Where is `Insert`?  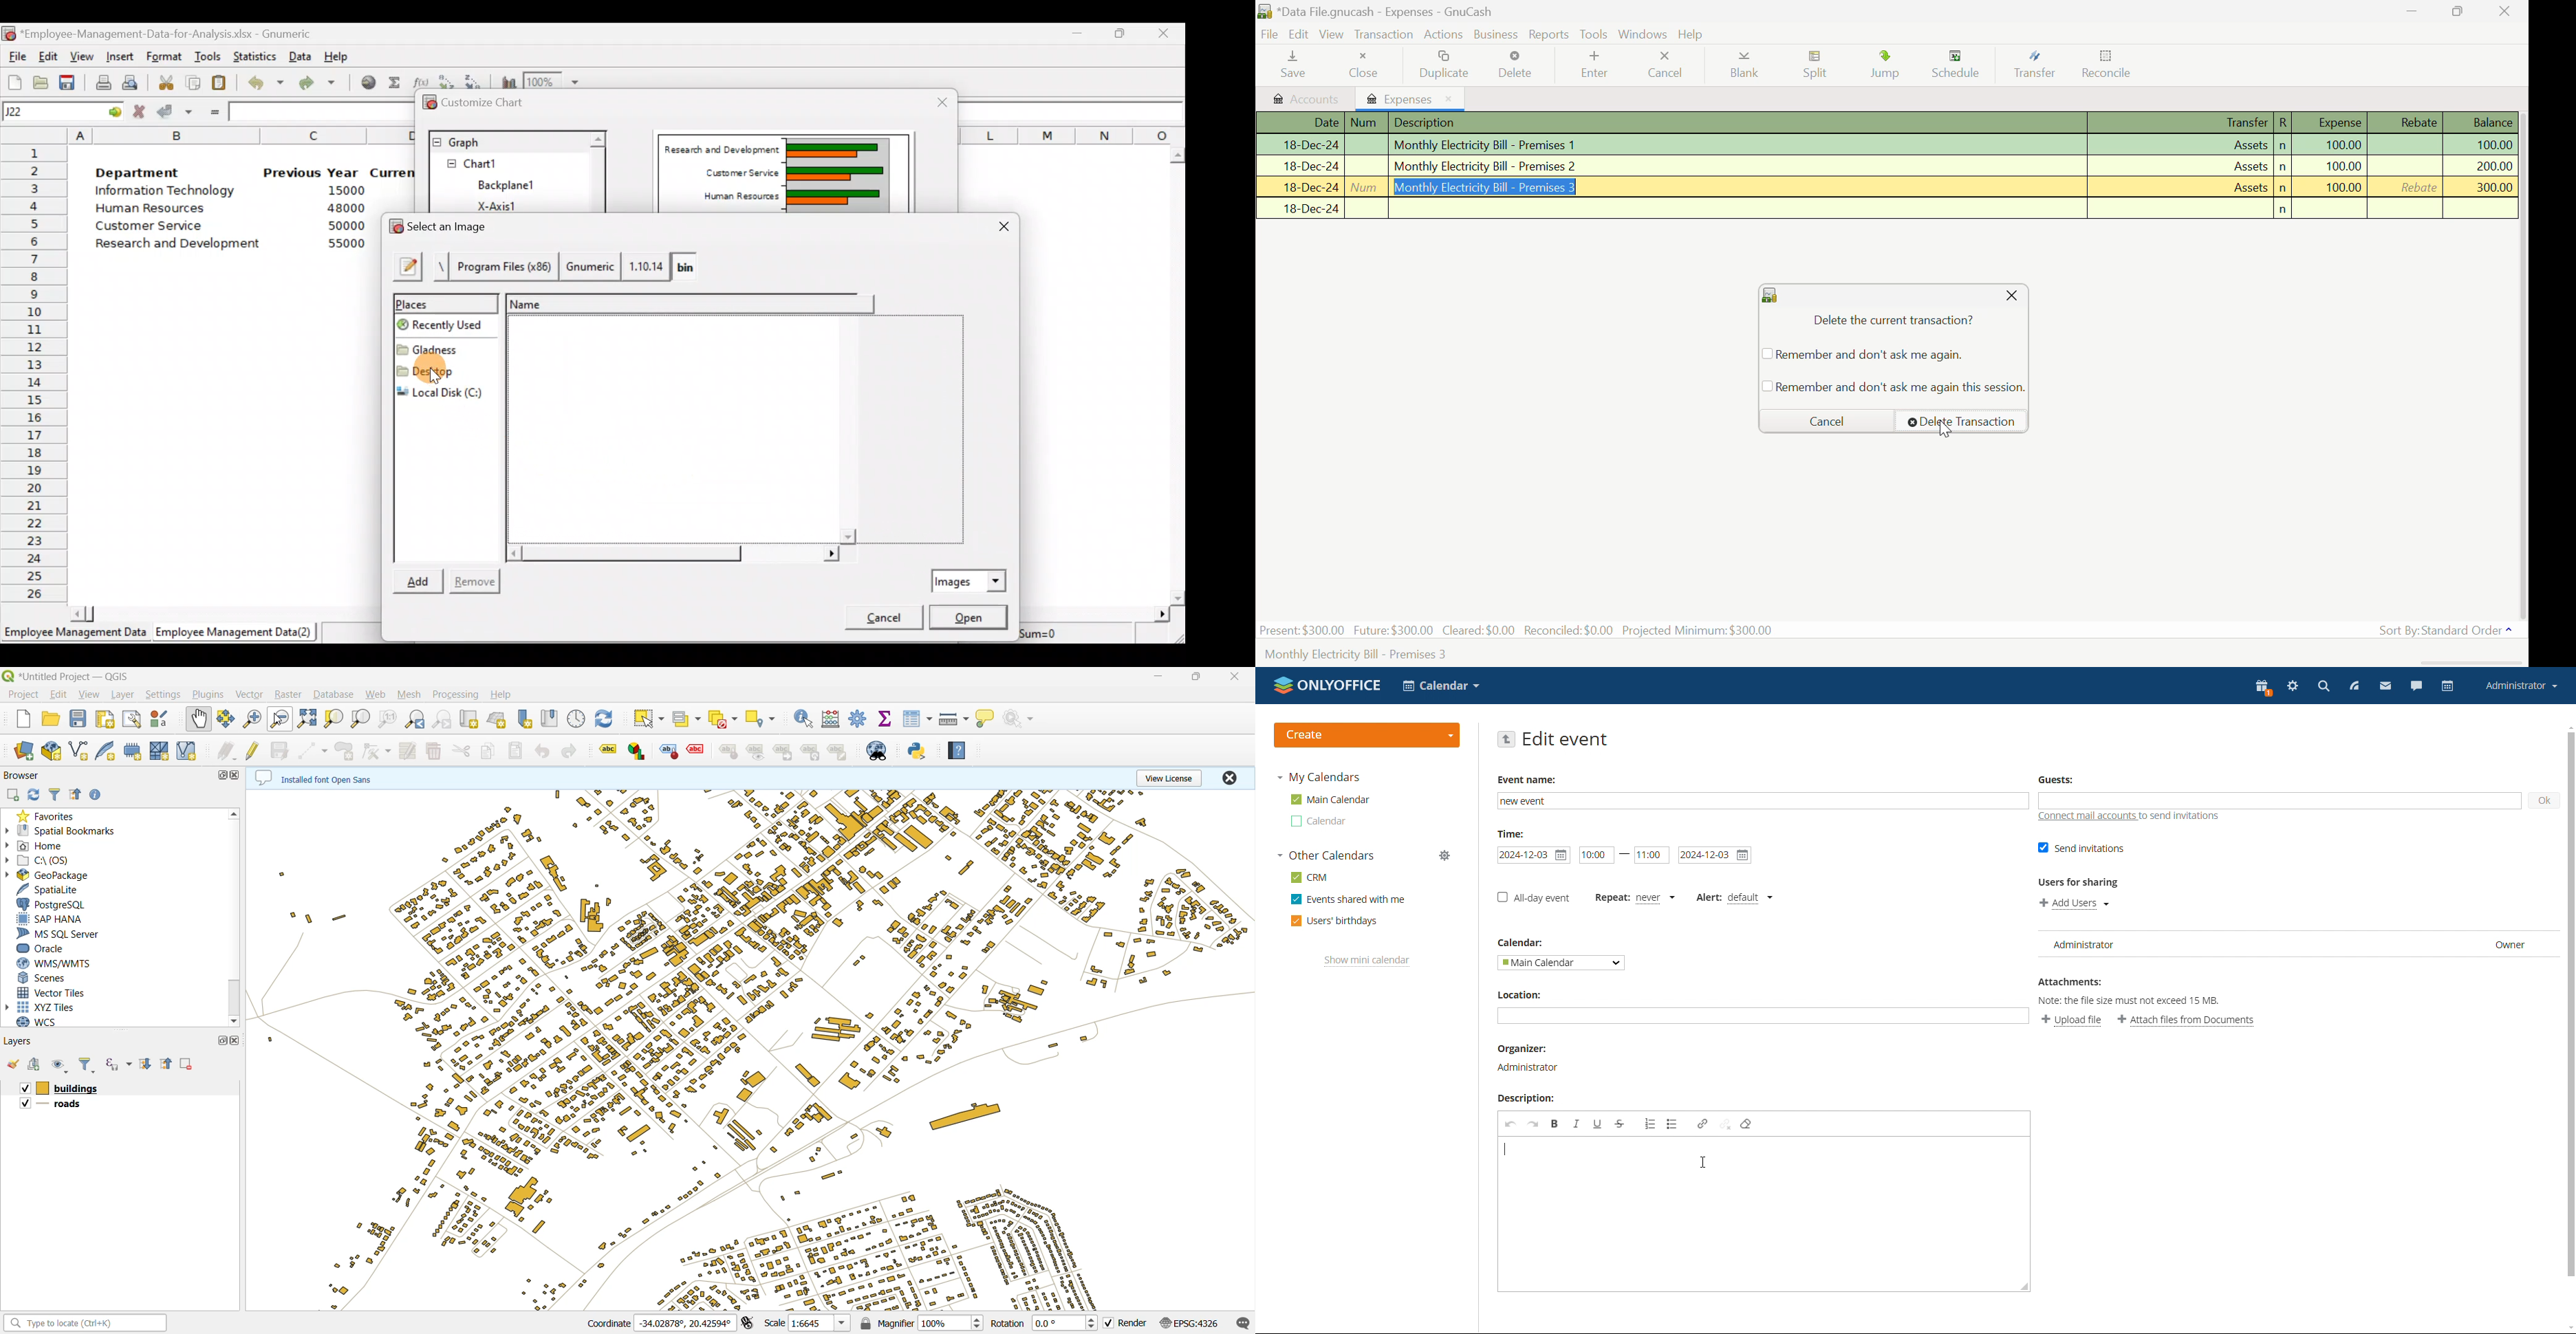 Insert is located at coordinates (122, 55).